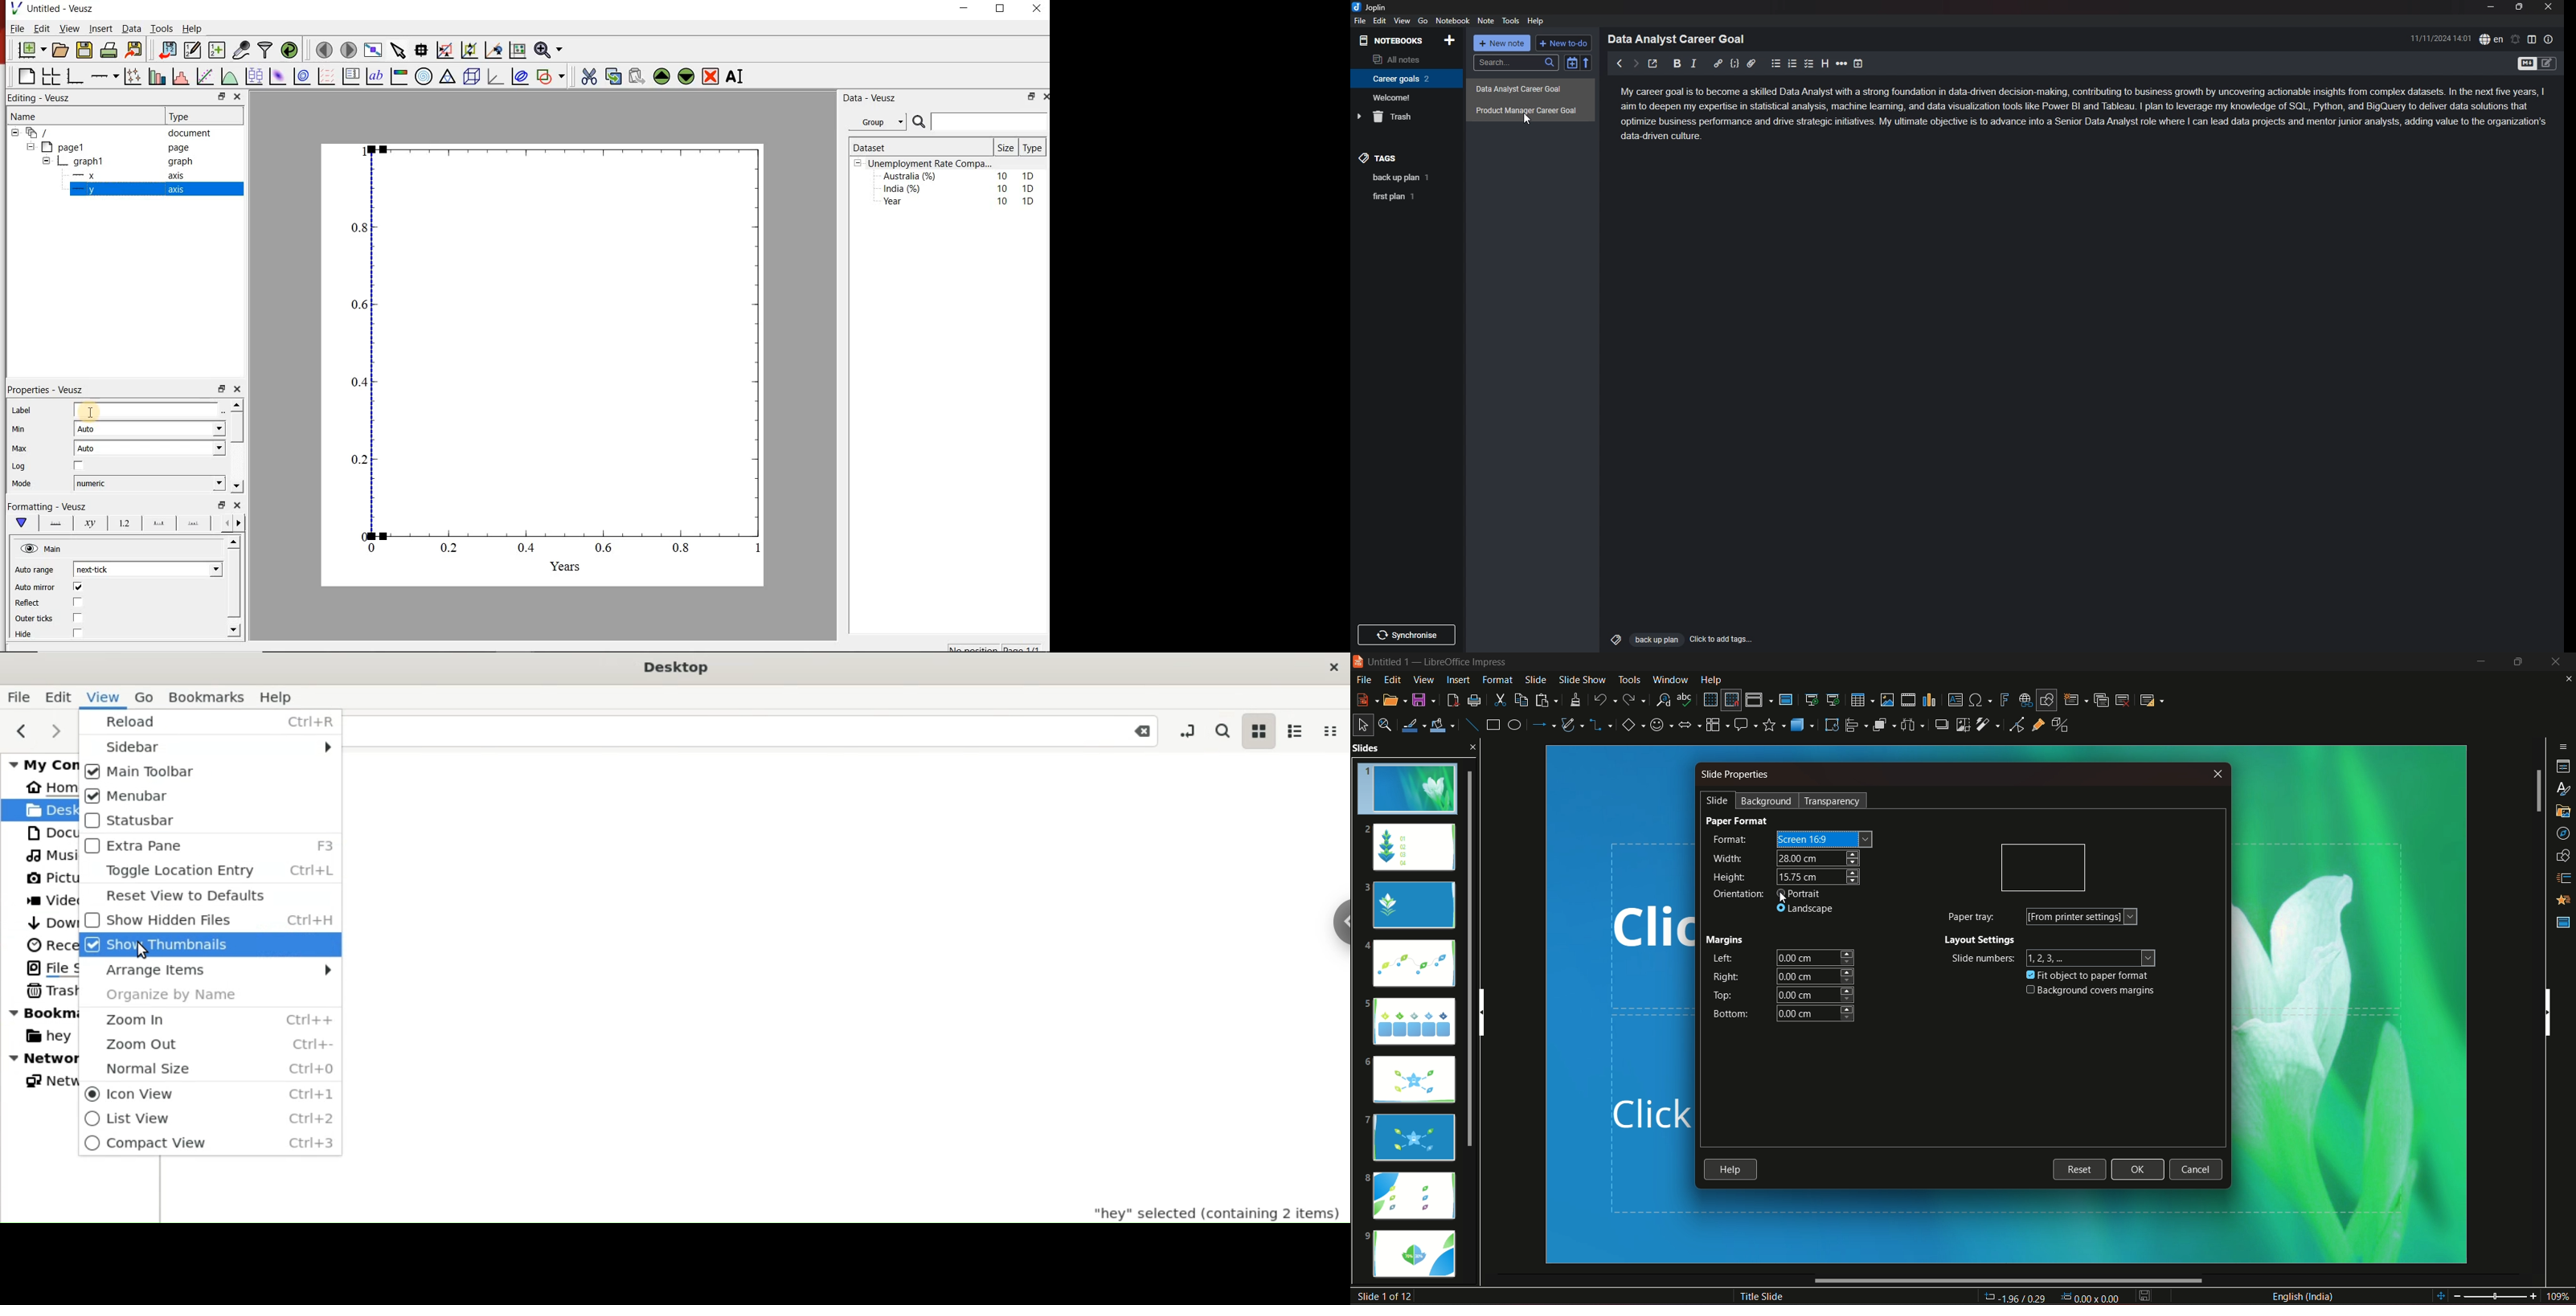  Describe the element at coordinates (109, 49) in the screenshot. I see `print document` at that location.